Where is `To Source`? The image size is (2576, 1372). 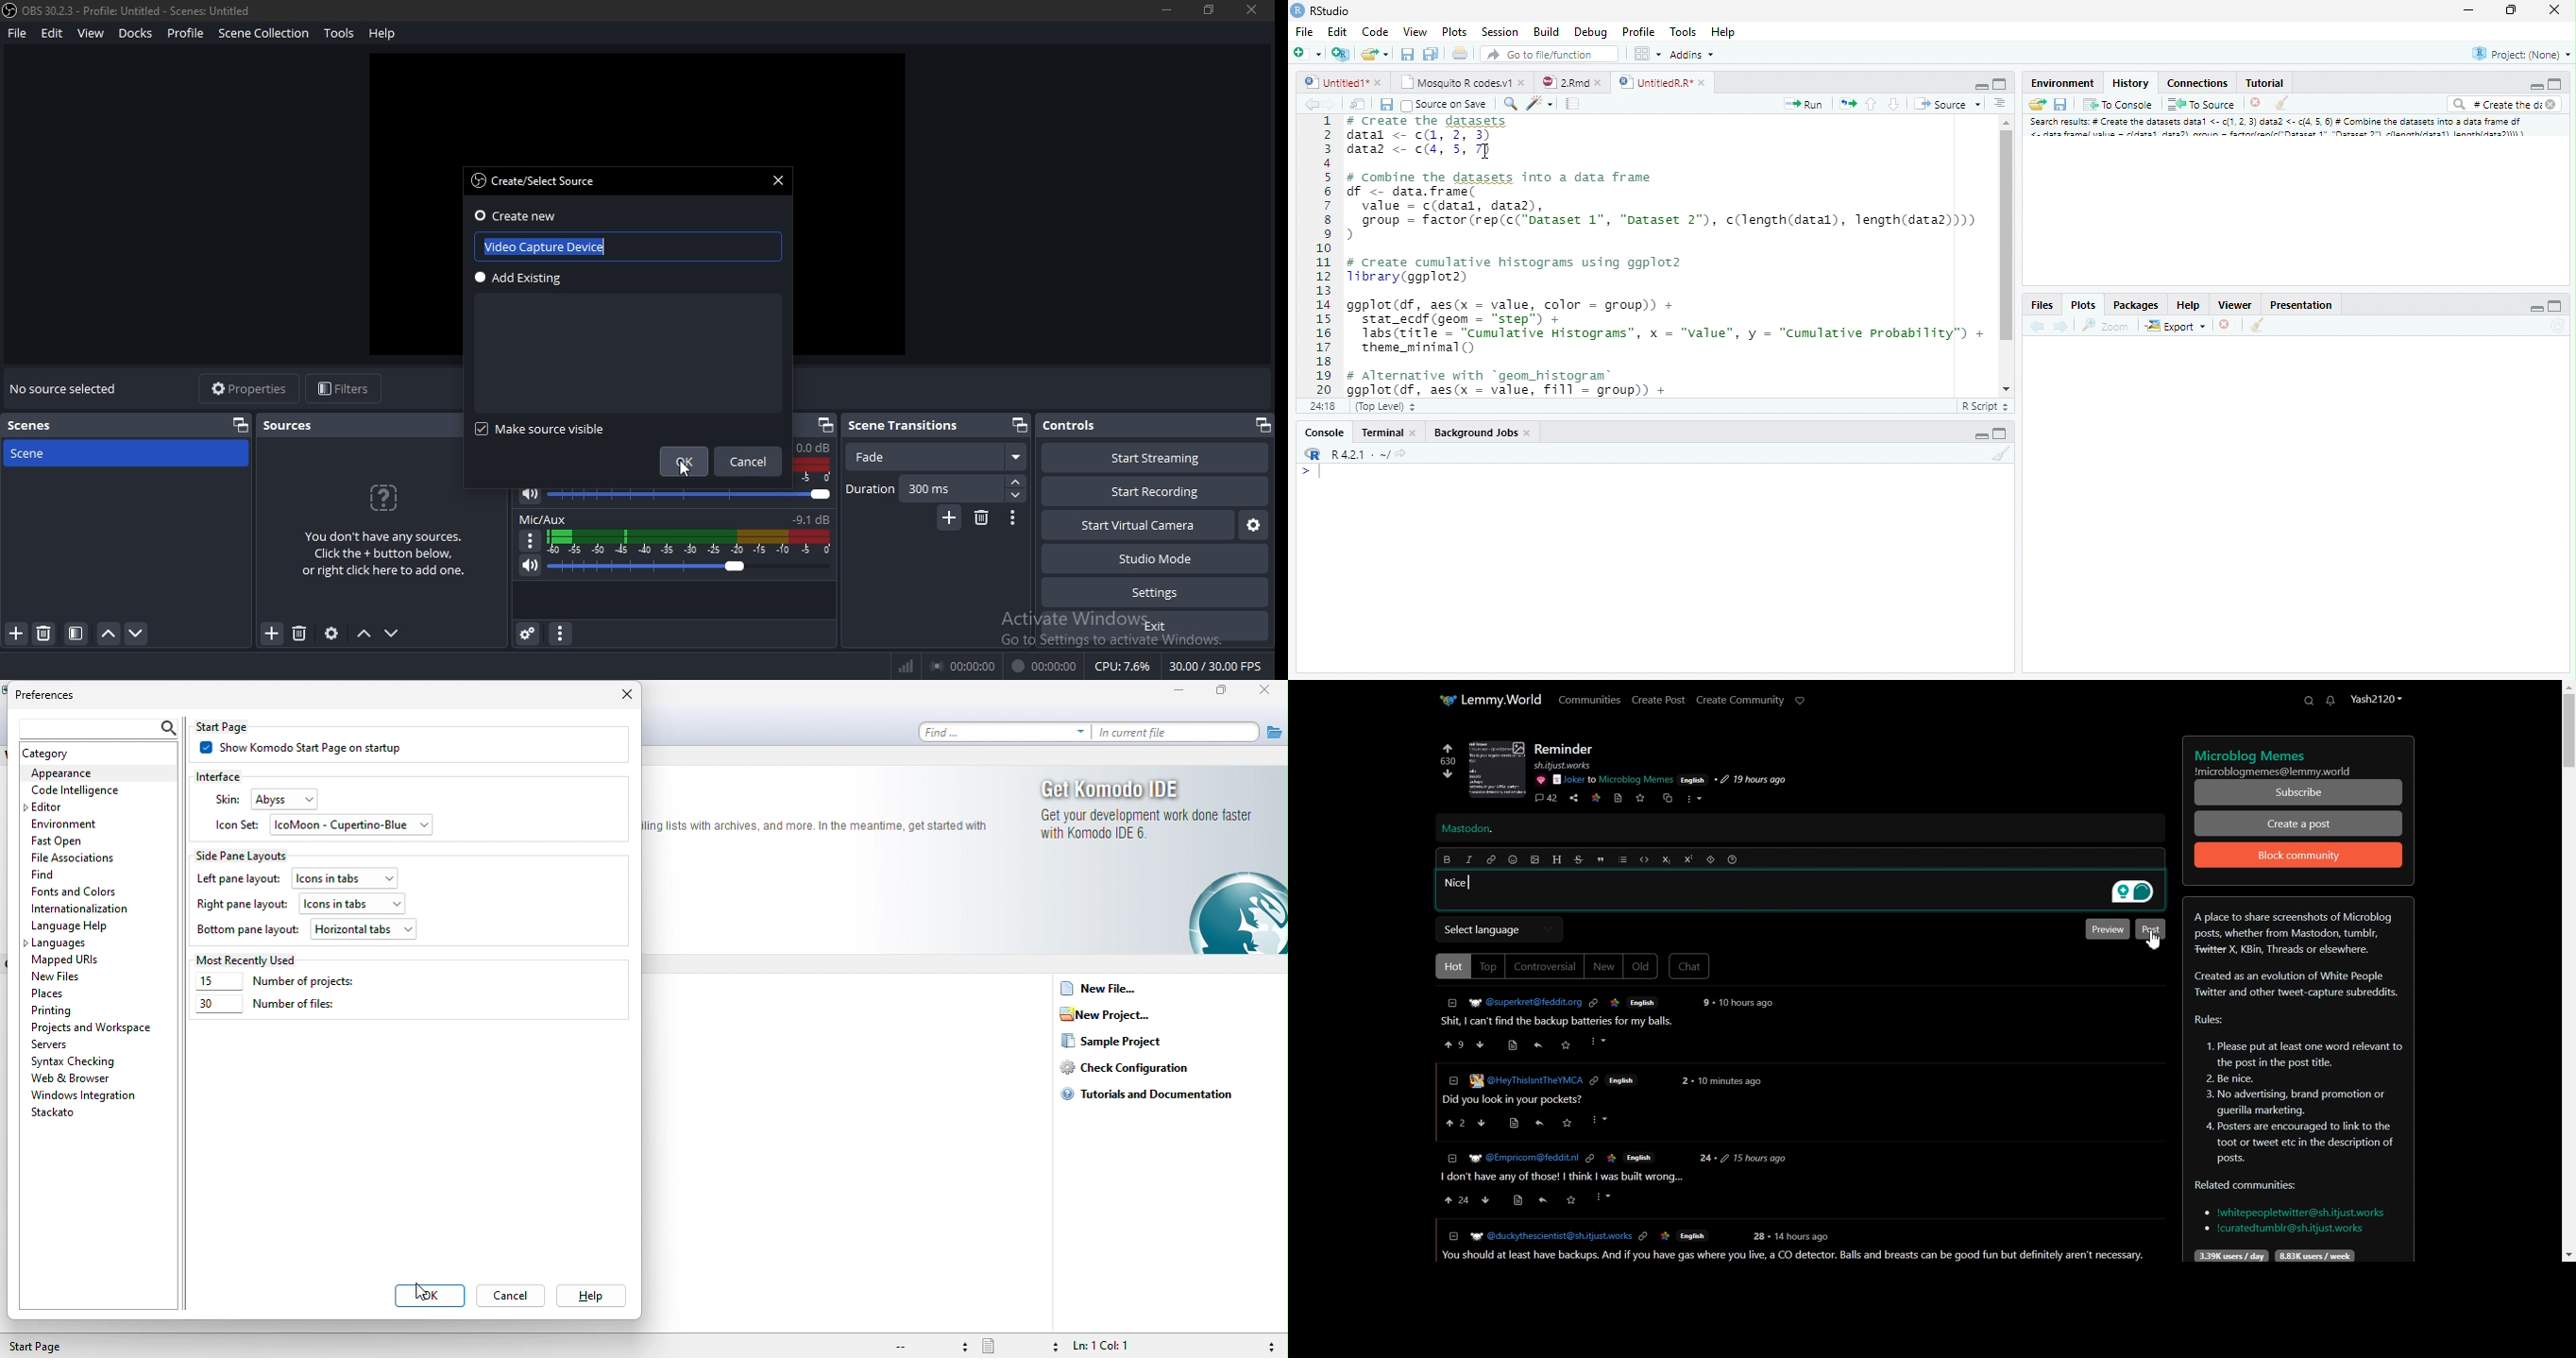 To Source is located at coordinates (2202, 104).